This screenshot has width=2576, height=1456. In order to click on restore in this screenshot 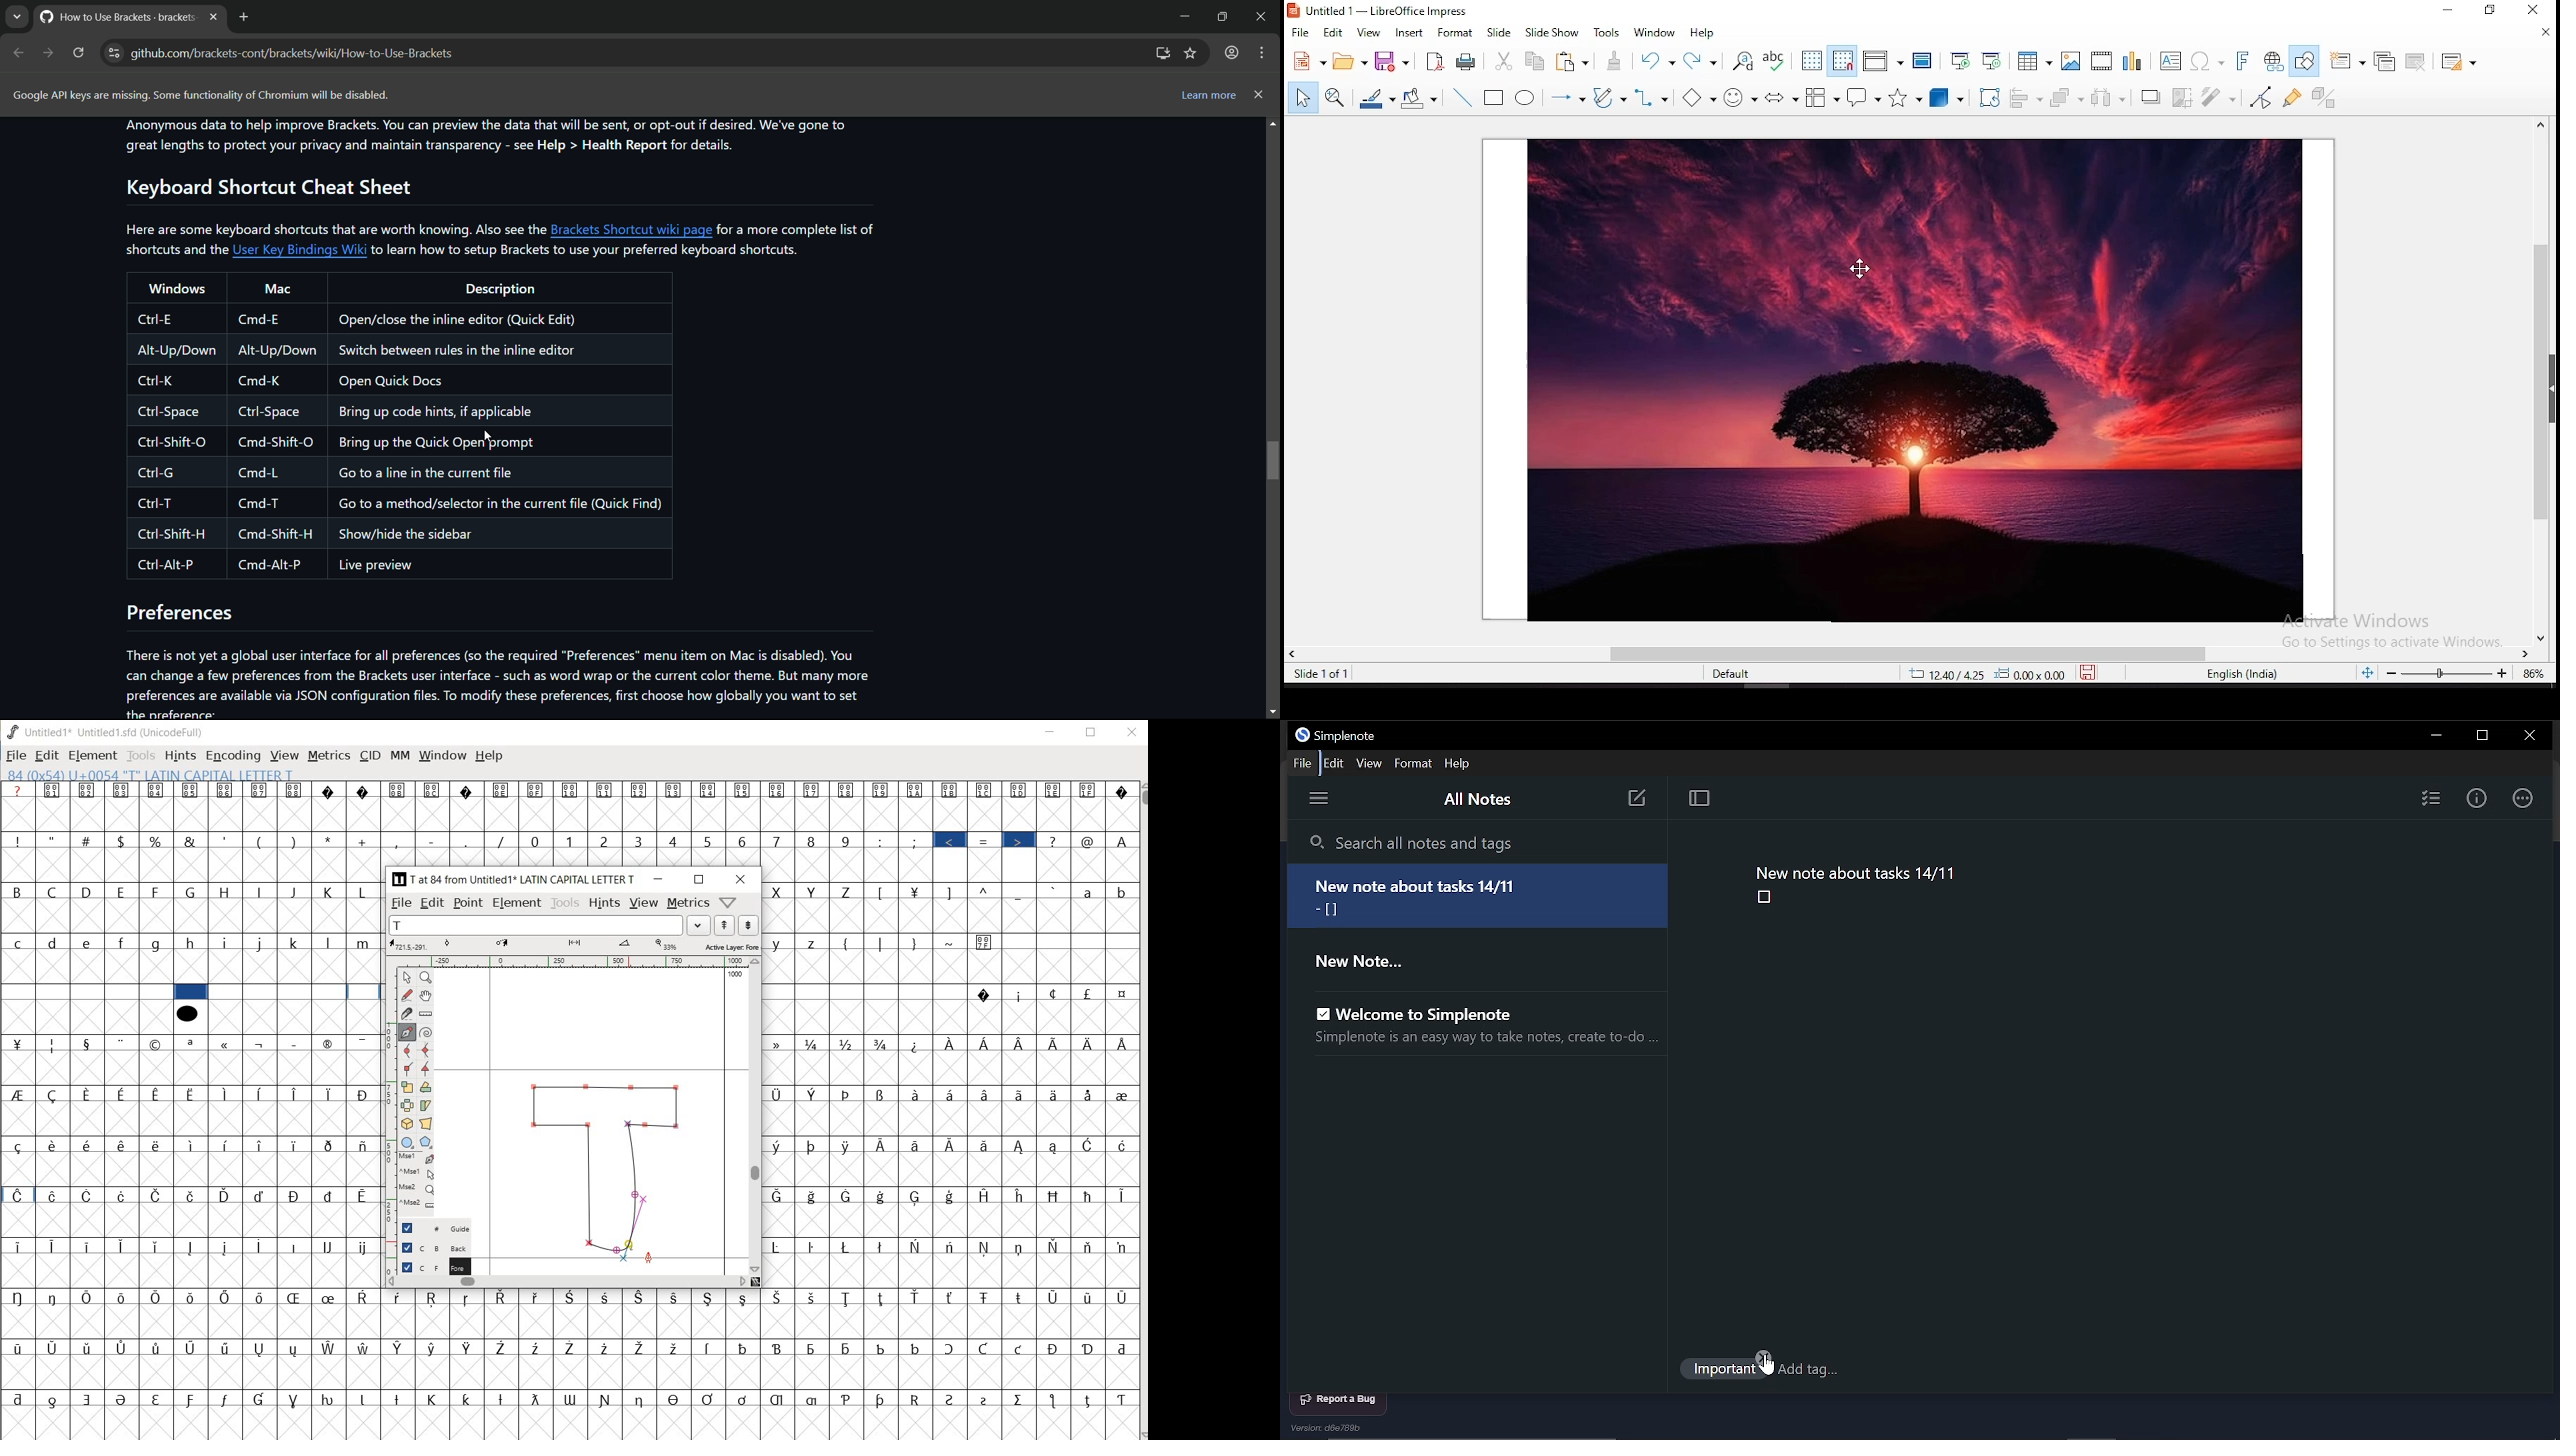, I will do `click(2492, 12)`.